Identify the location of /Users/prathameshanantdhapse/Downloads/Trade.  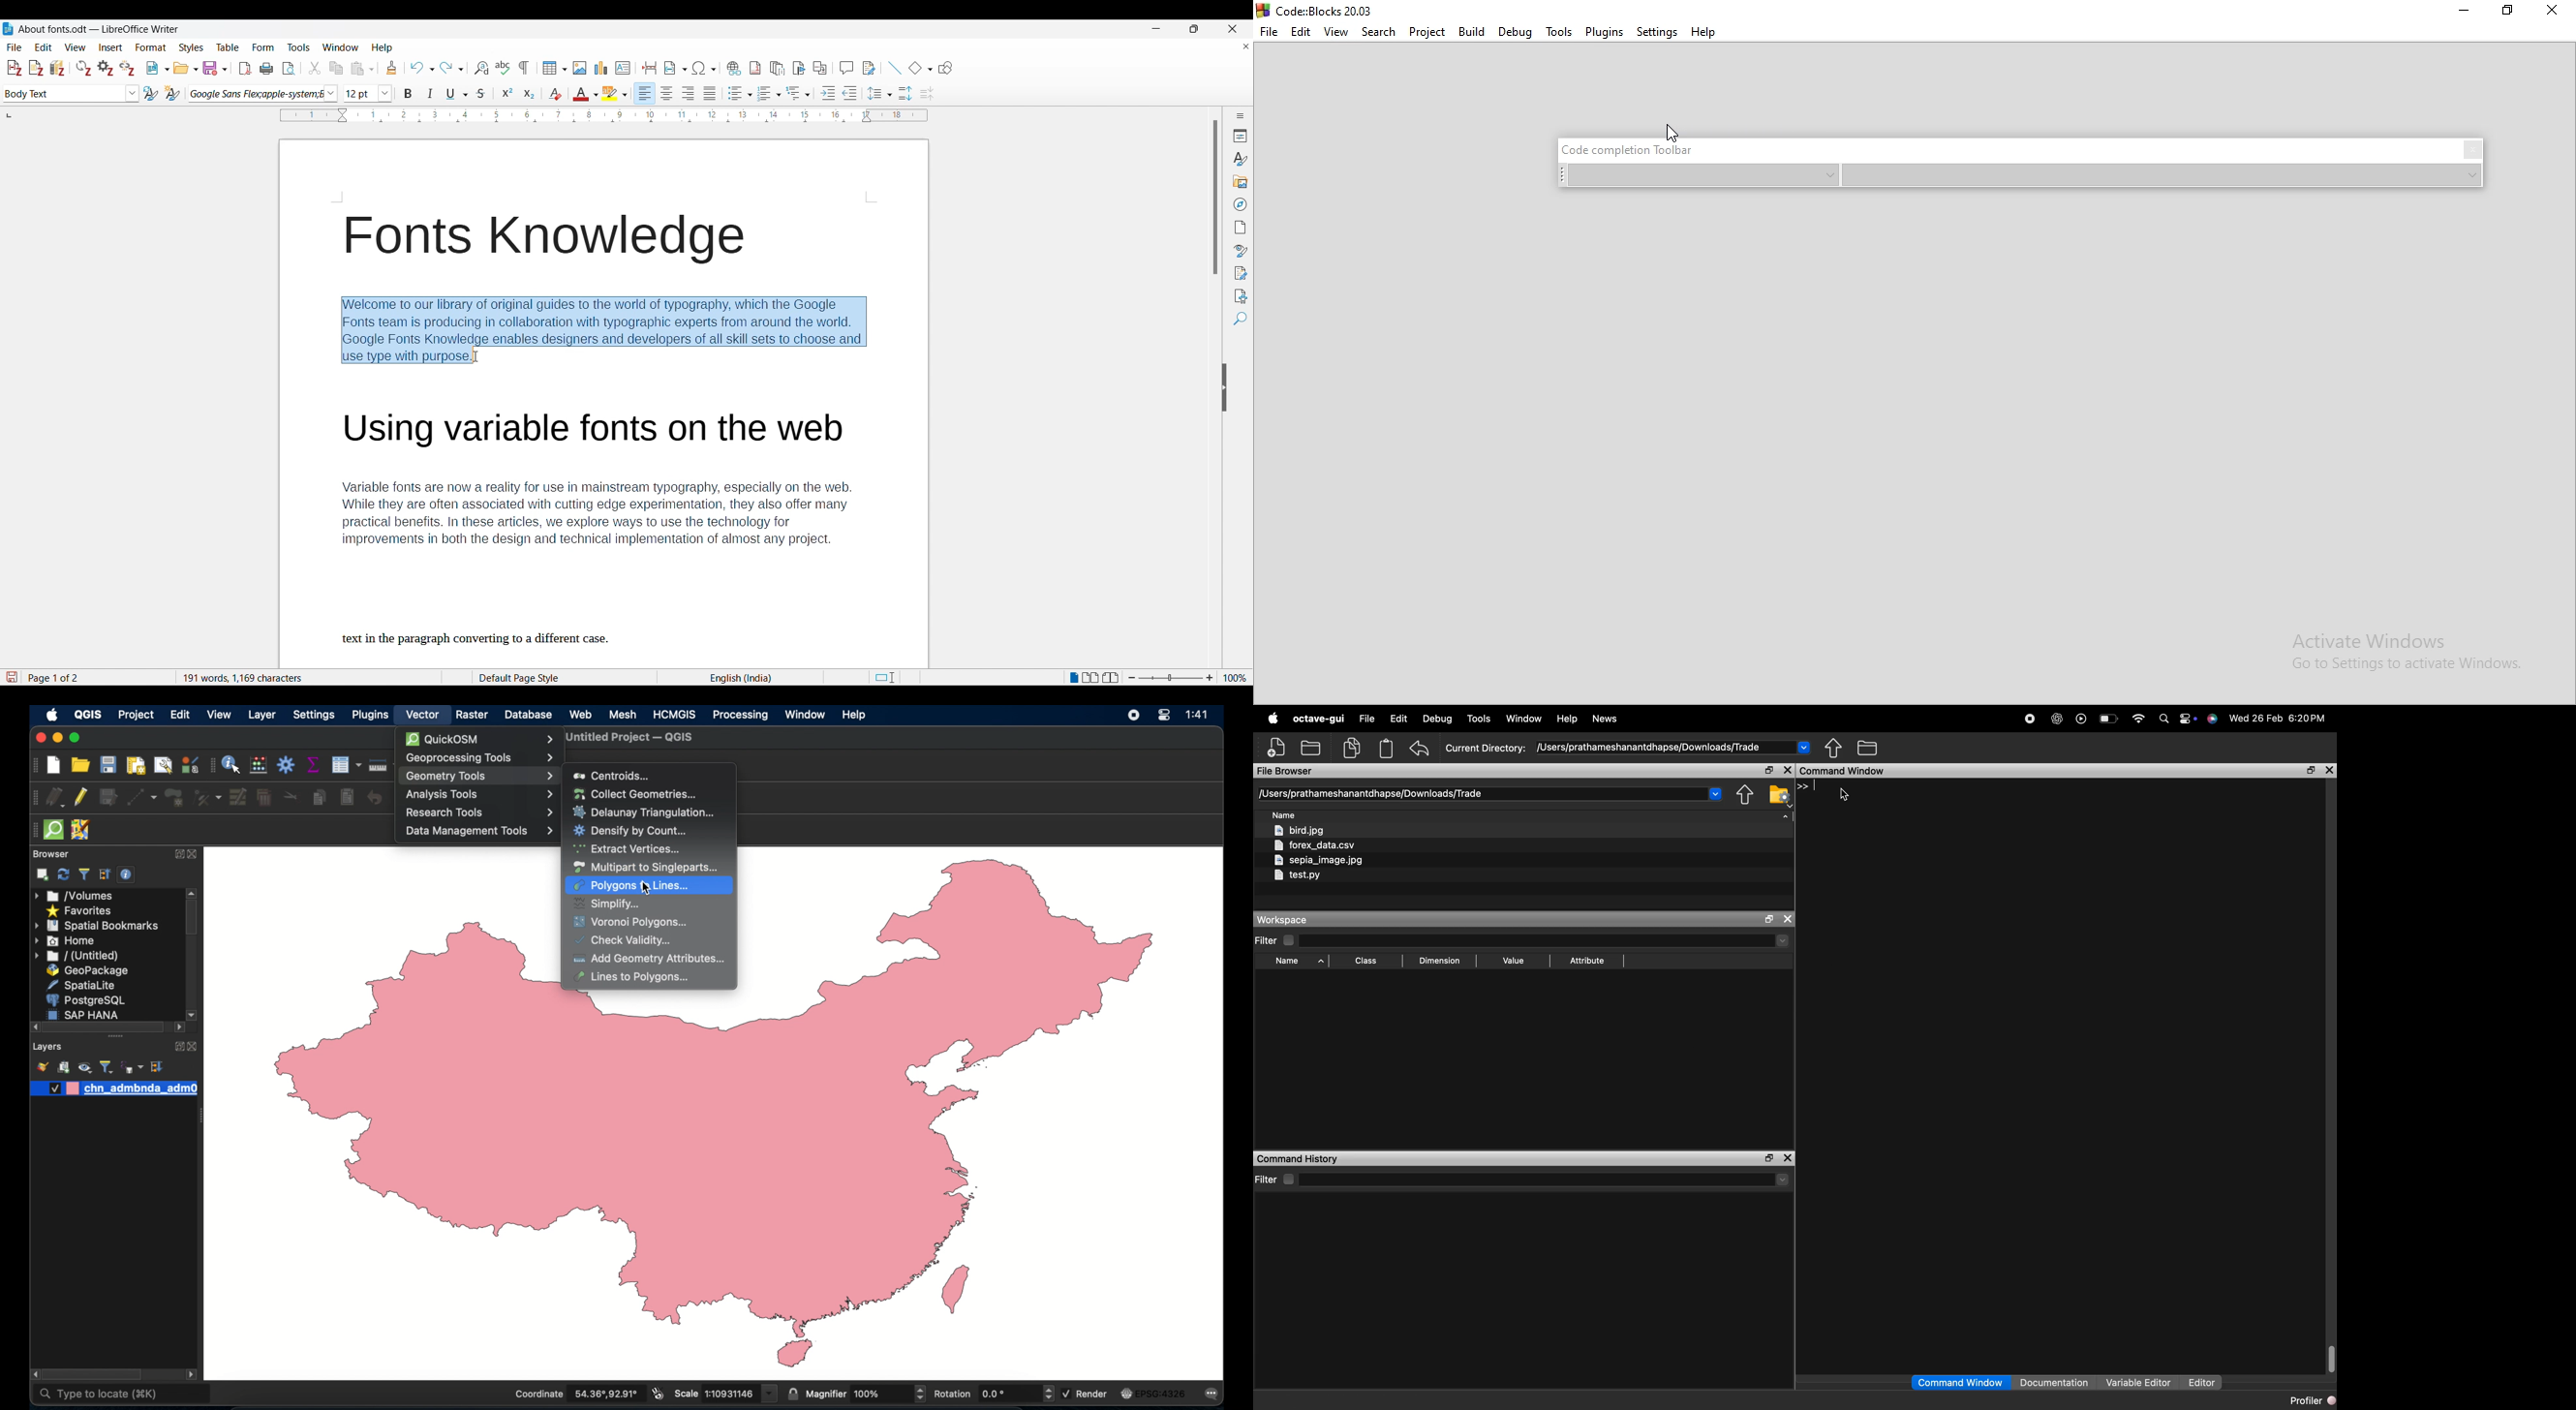
(1370, 794).